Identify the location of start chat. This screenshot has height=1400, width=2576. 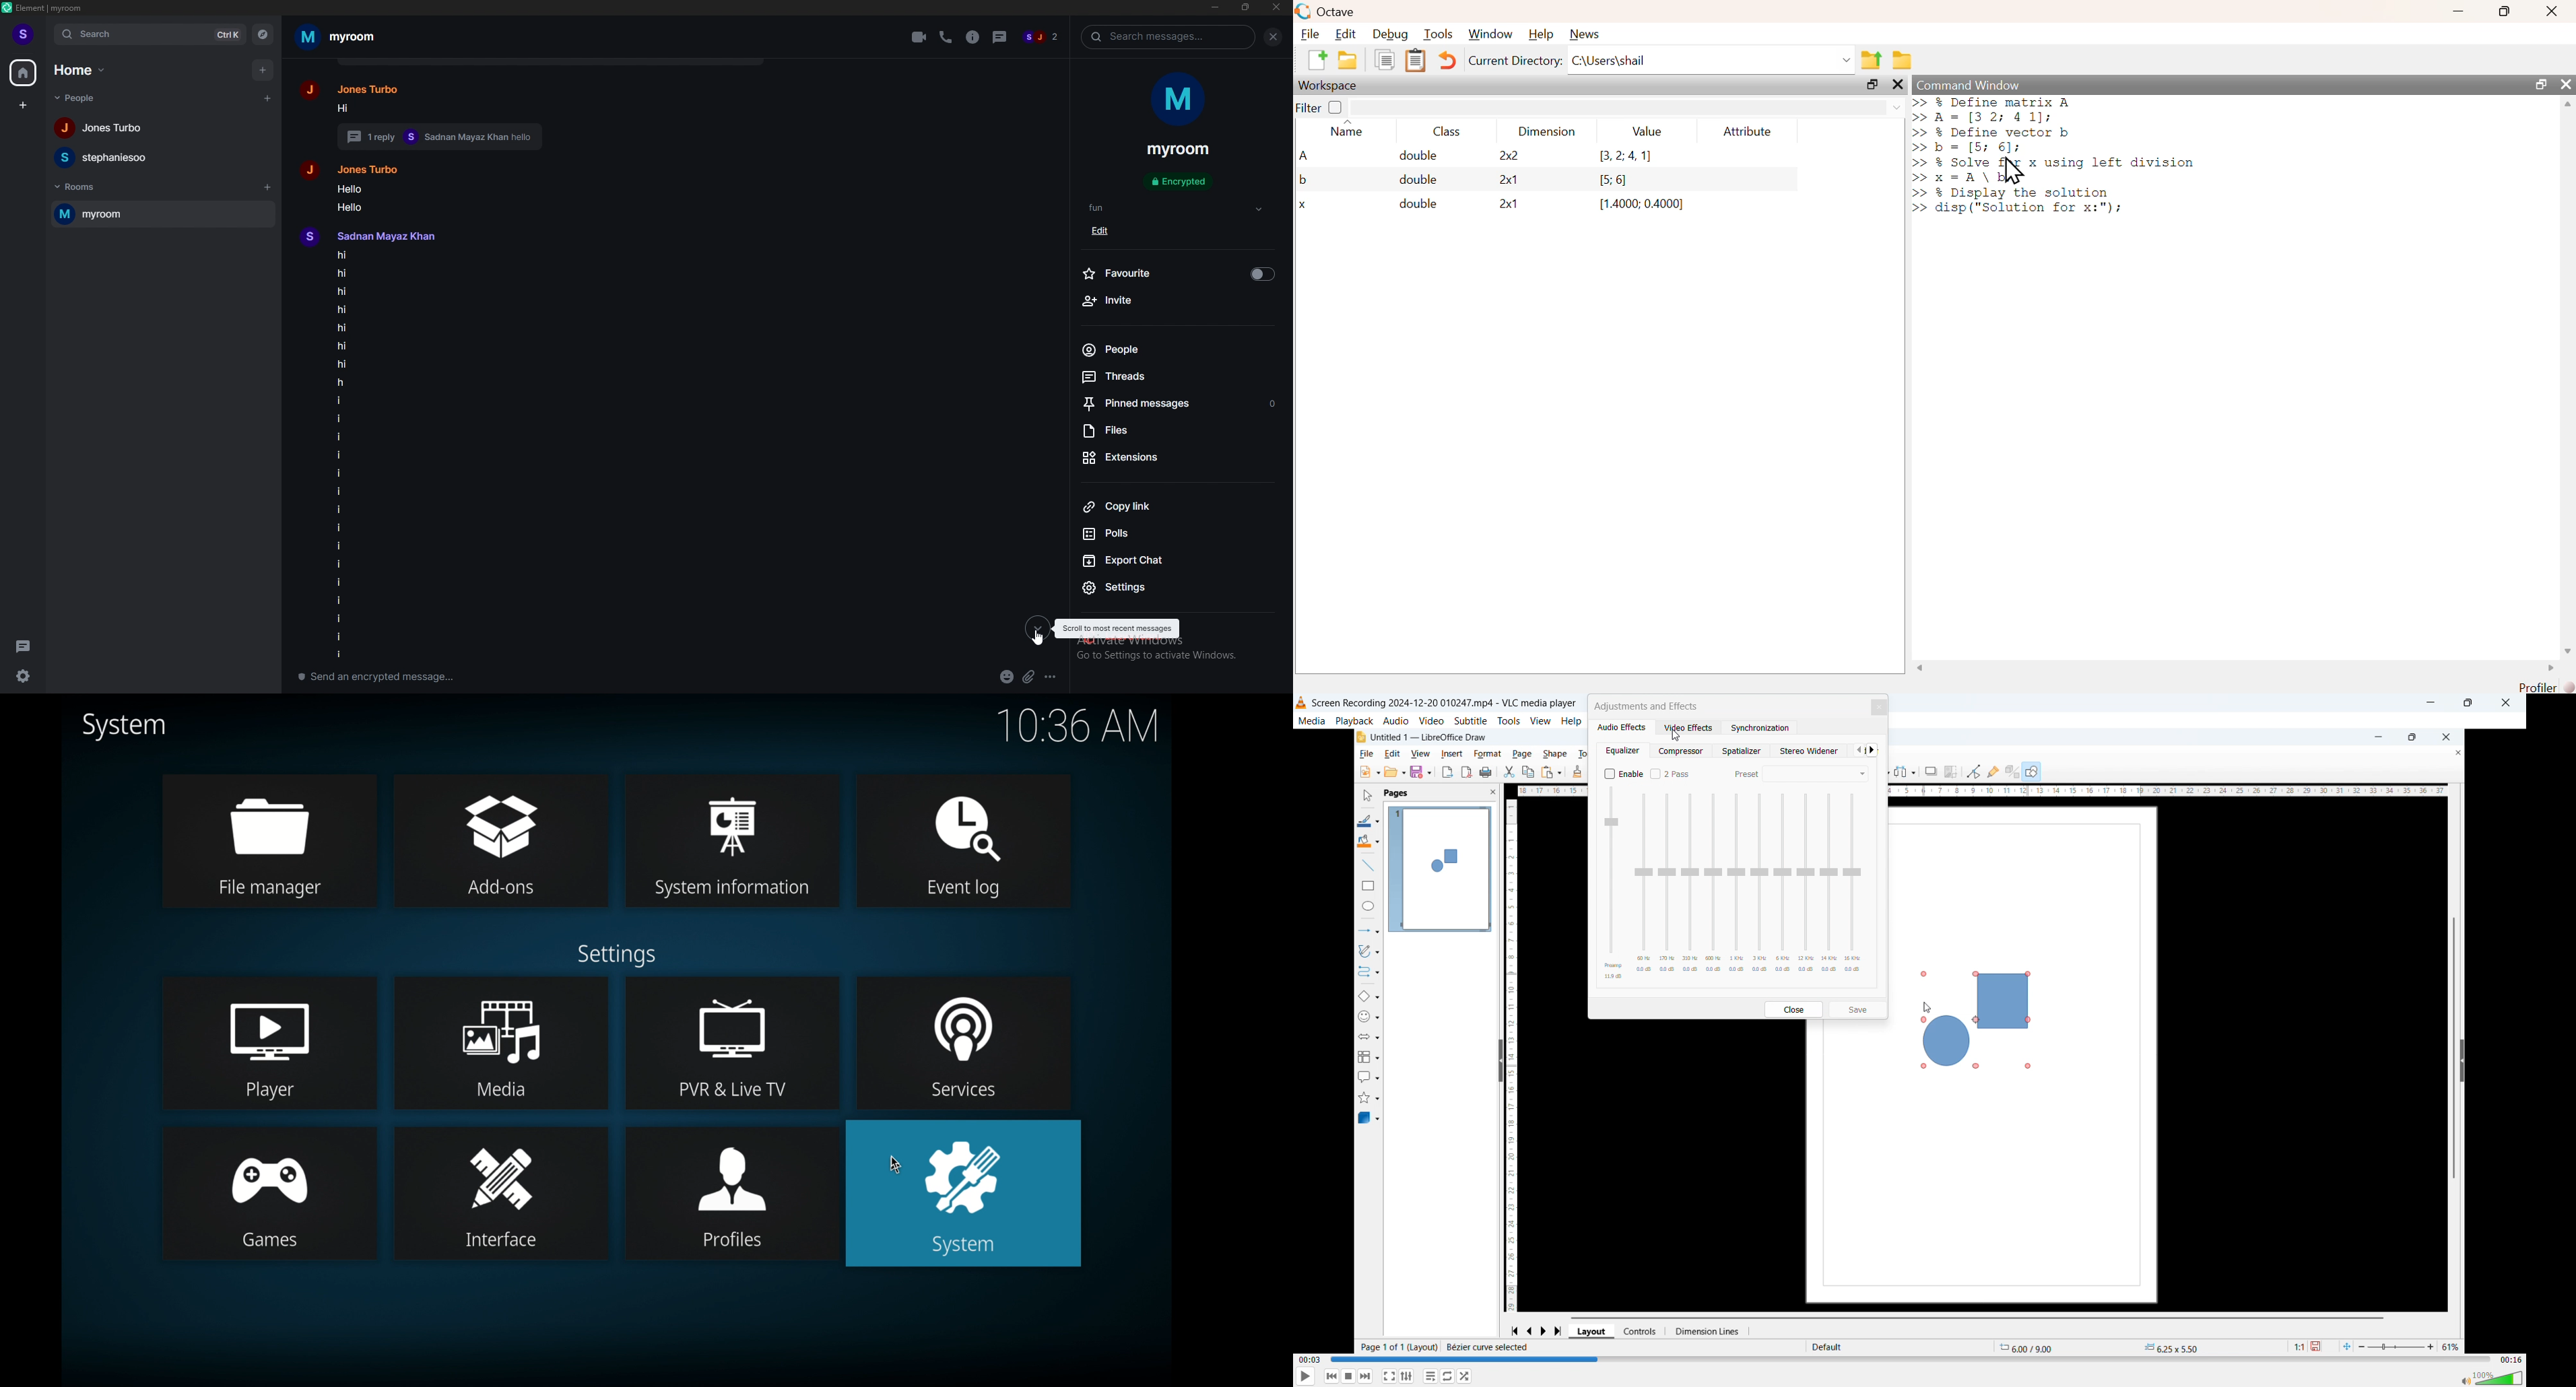
(267, 99).